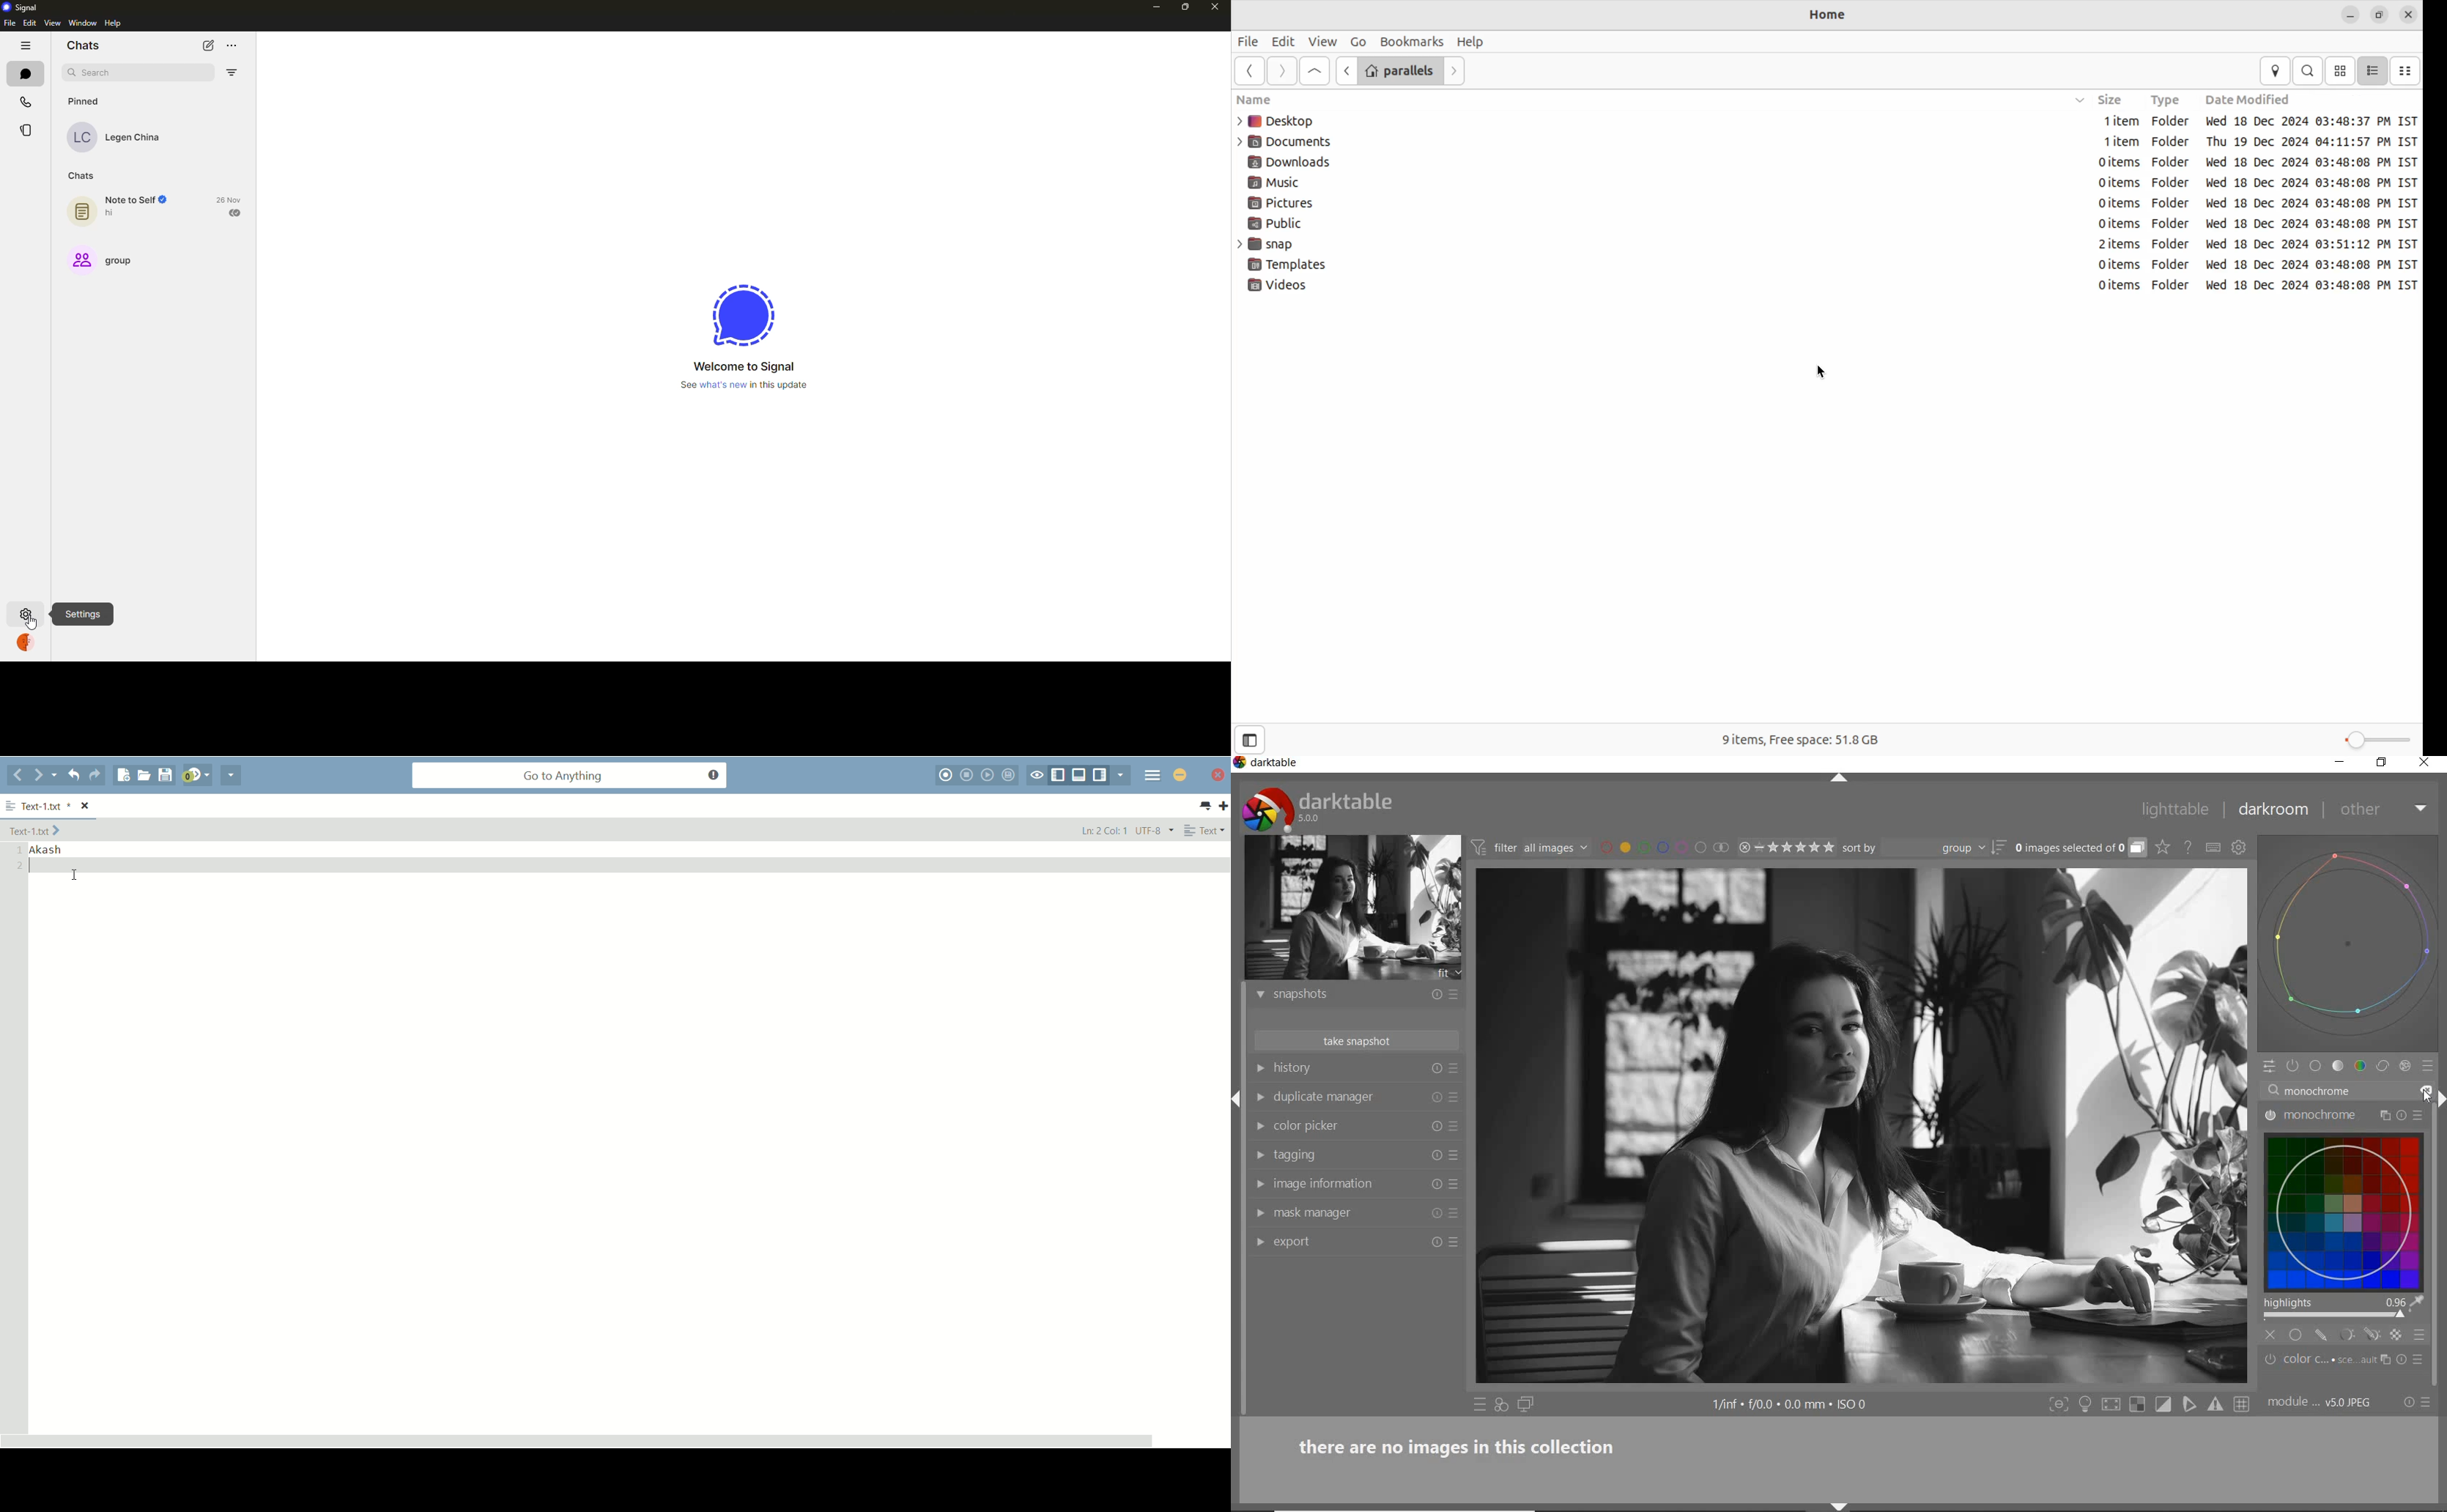 This screenshot has width=2464, height=1512. What do you see at coordinates (2215, 1405) in the screenshot?
I see `Toggle gamut checking` at bounding box center [2215, 1405].